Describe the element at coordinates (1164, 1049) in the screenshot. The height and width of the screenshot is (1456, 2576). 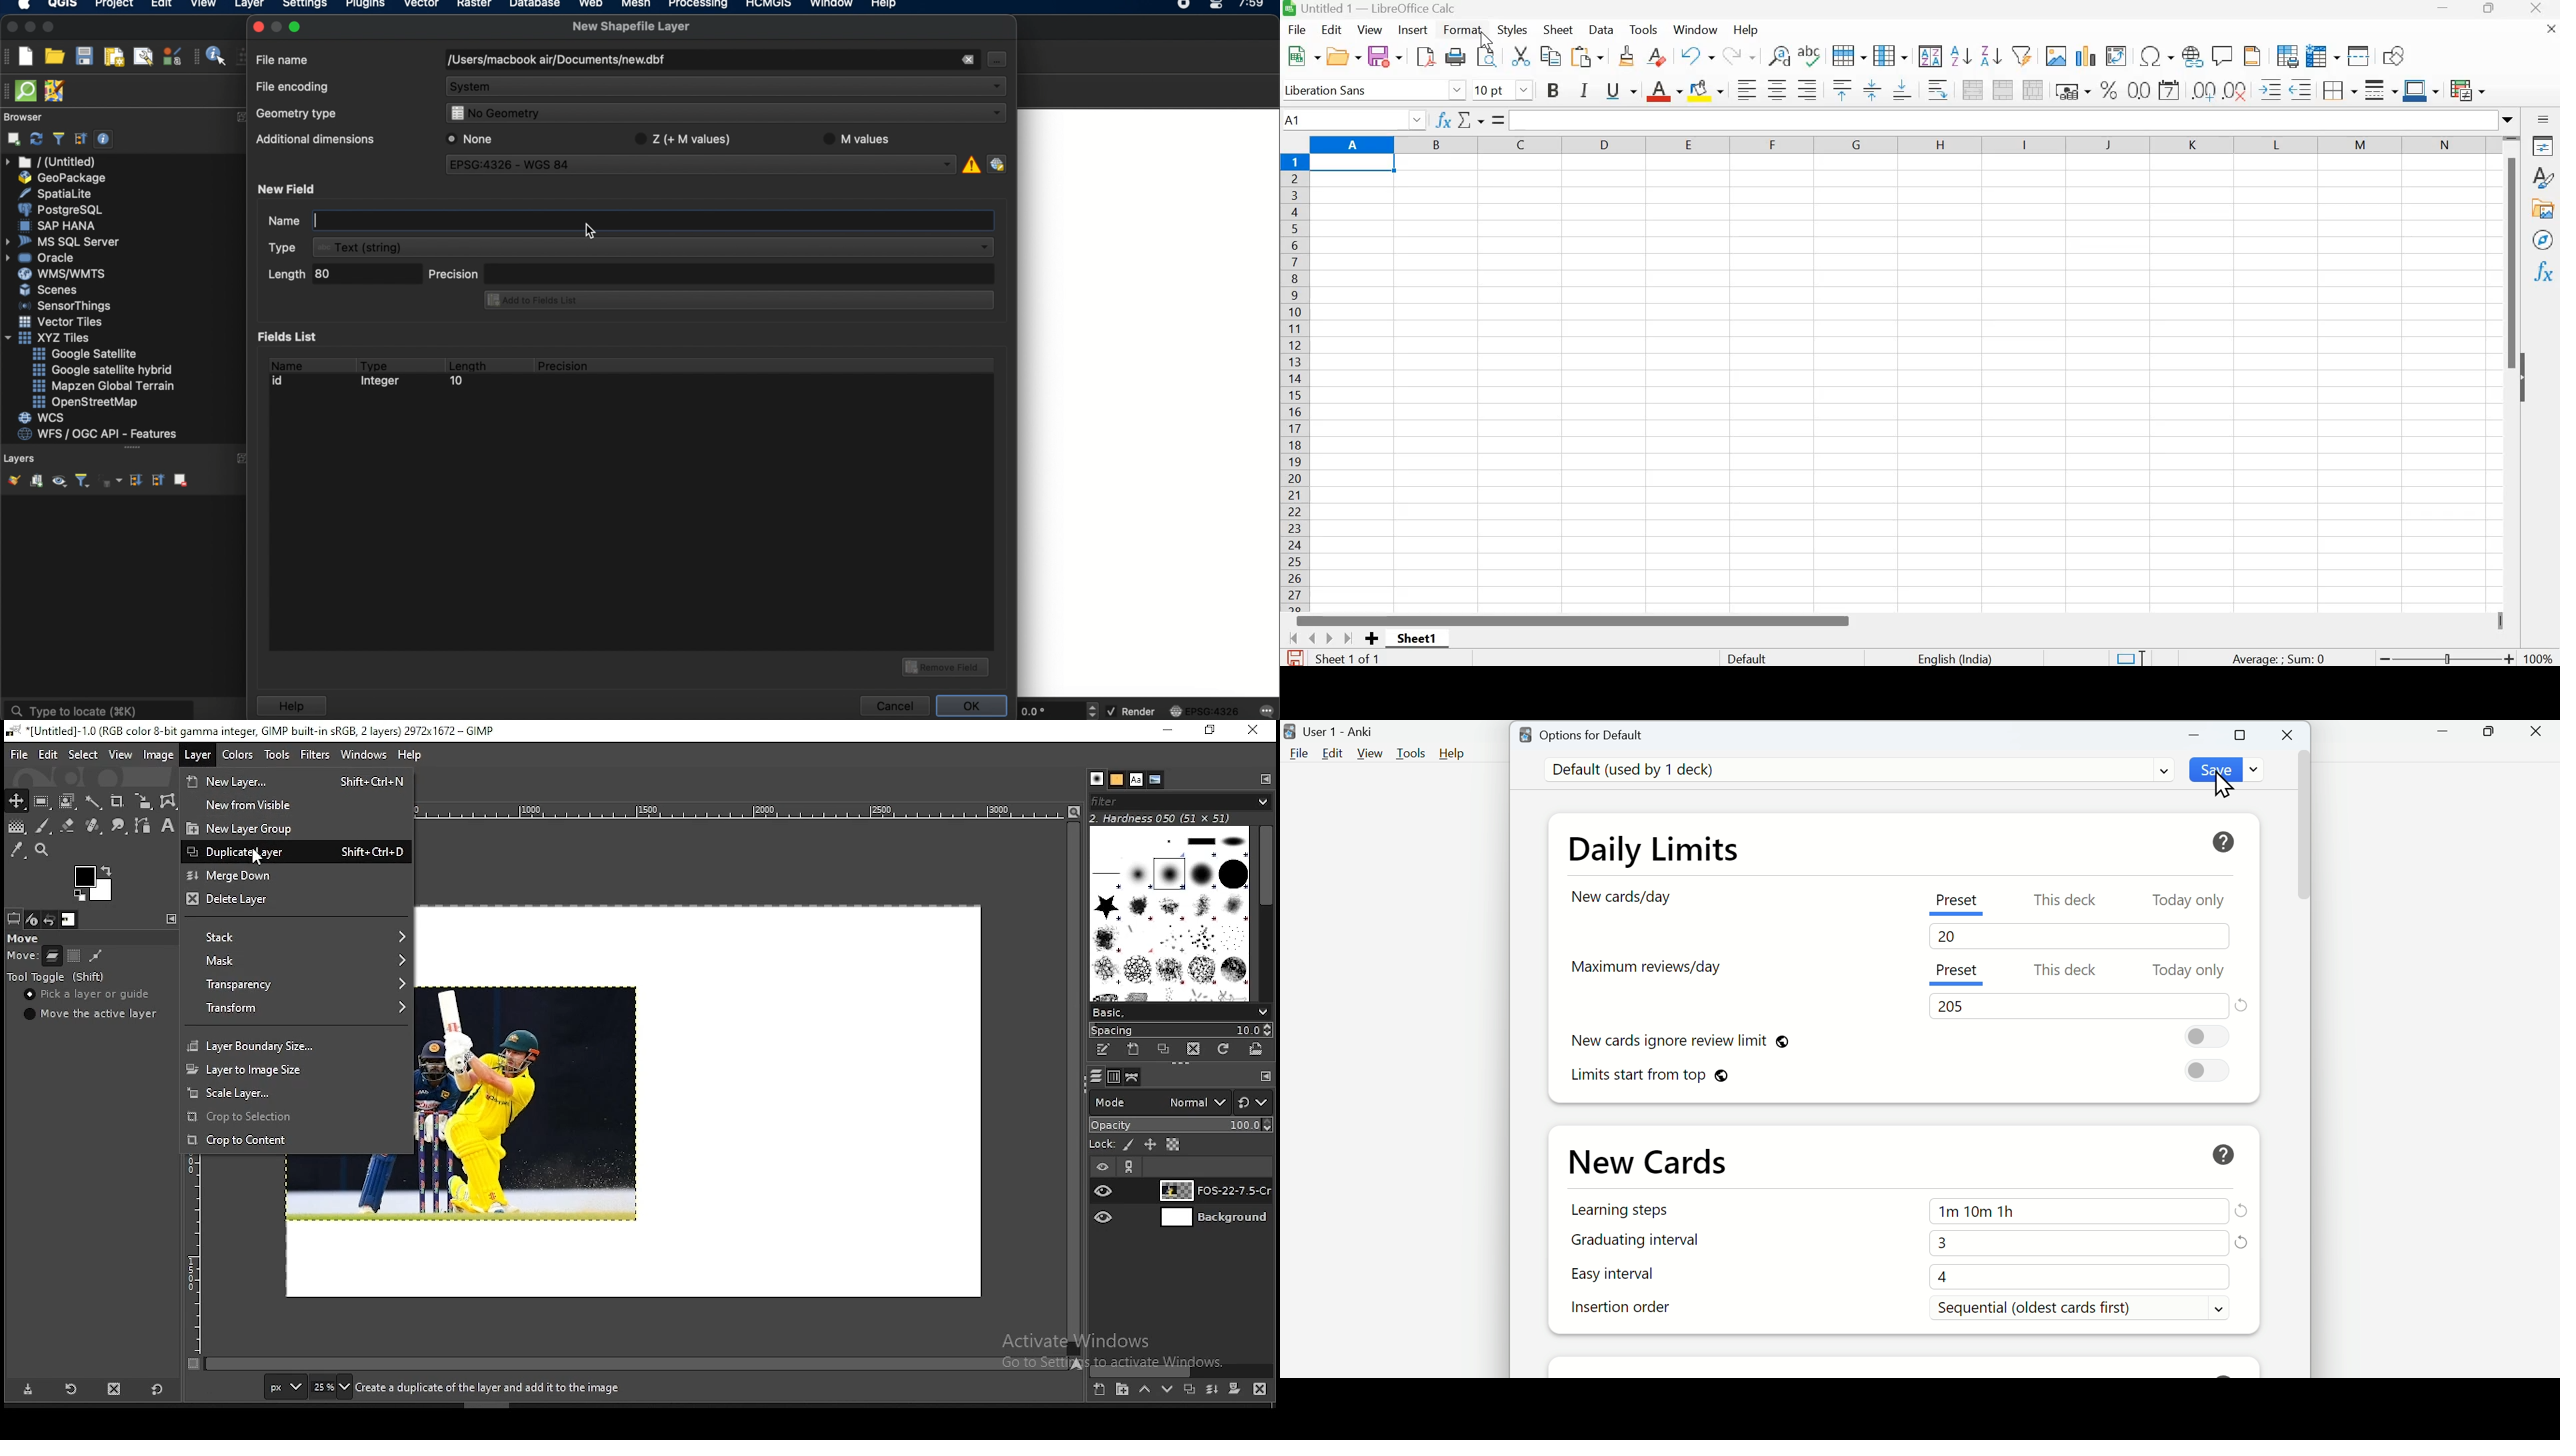
I see `duplicate brush` at that location.